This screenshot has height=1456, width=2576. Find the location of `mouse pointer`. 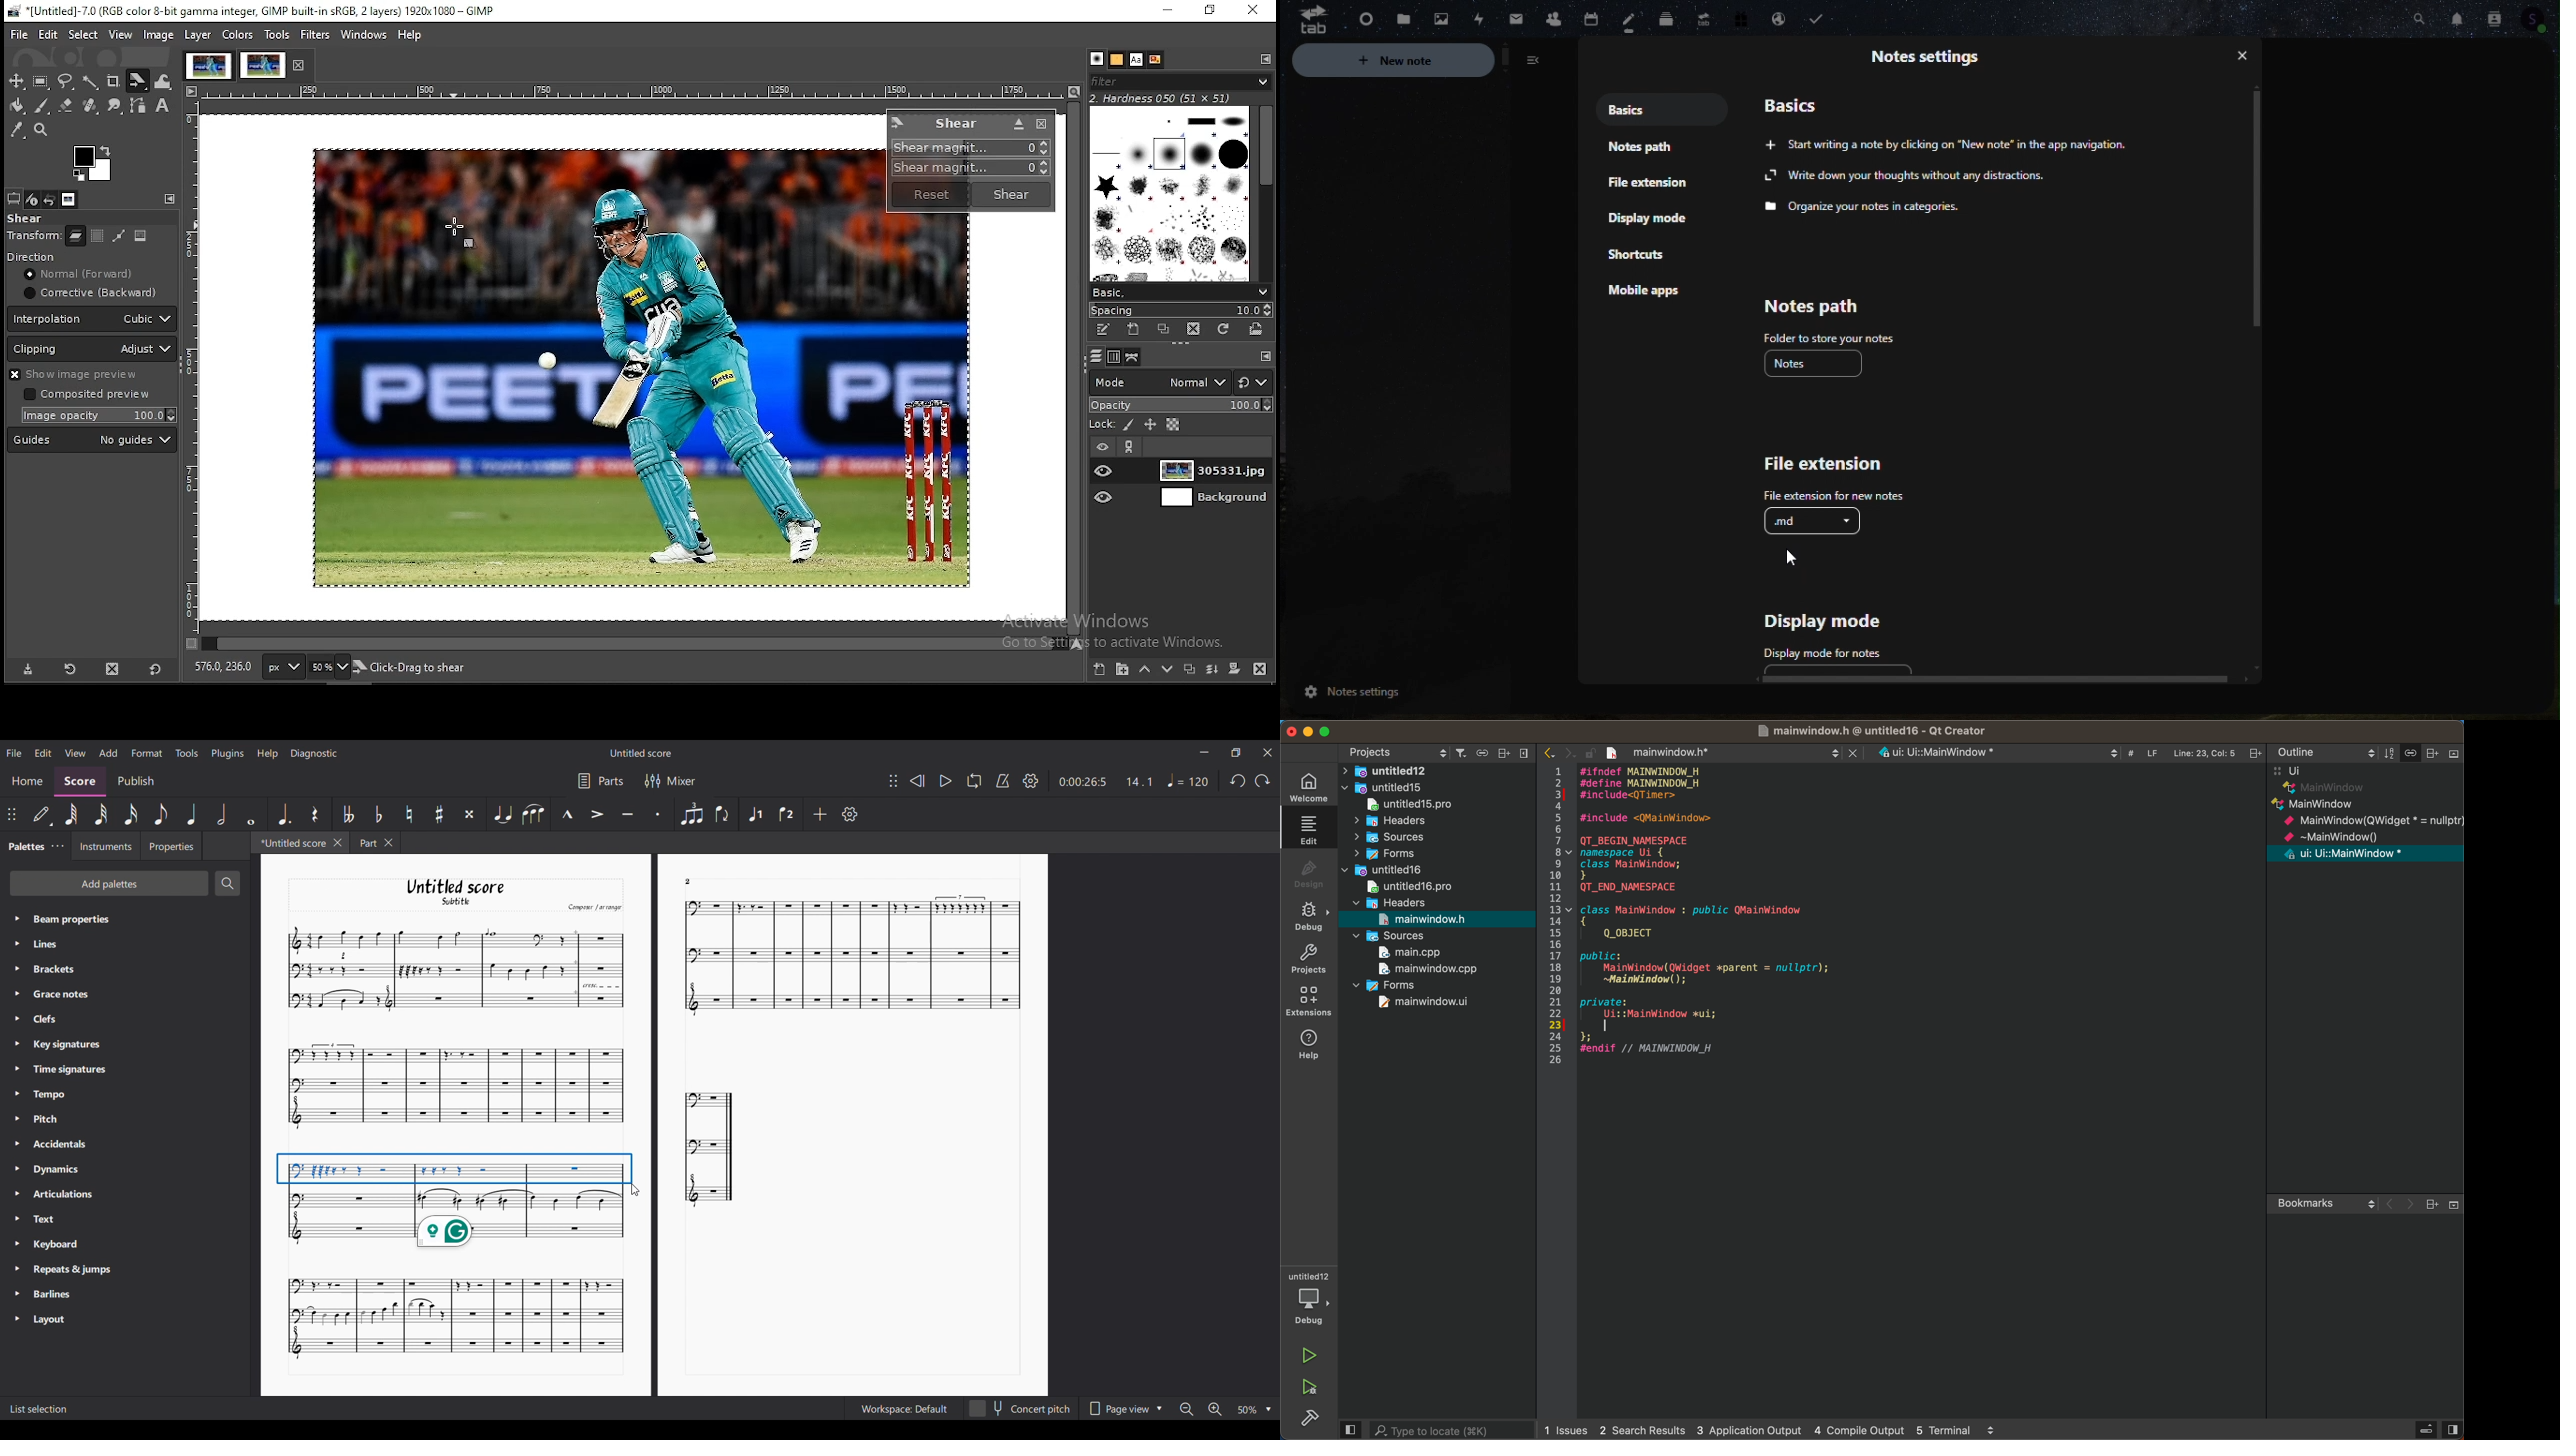

mouse pointer is located at coordinates (455, 228).